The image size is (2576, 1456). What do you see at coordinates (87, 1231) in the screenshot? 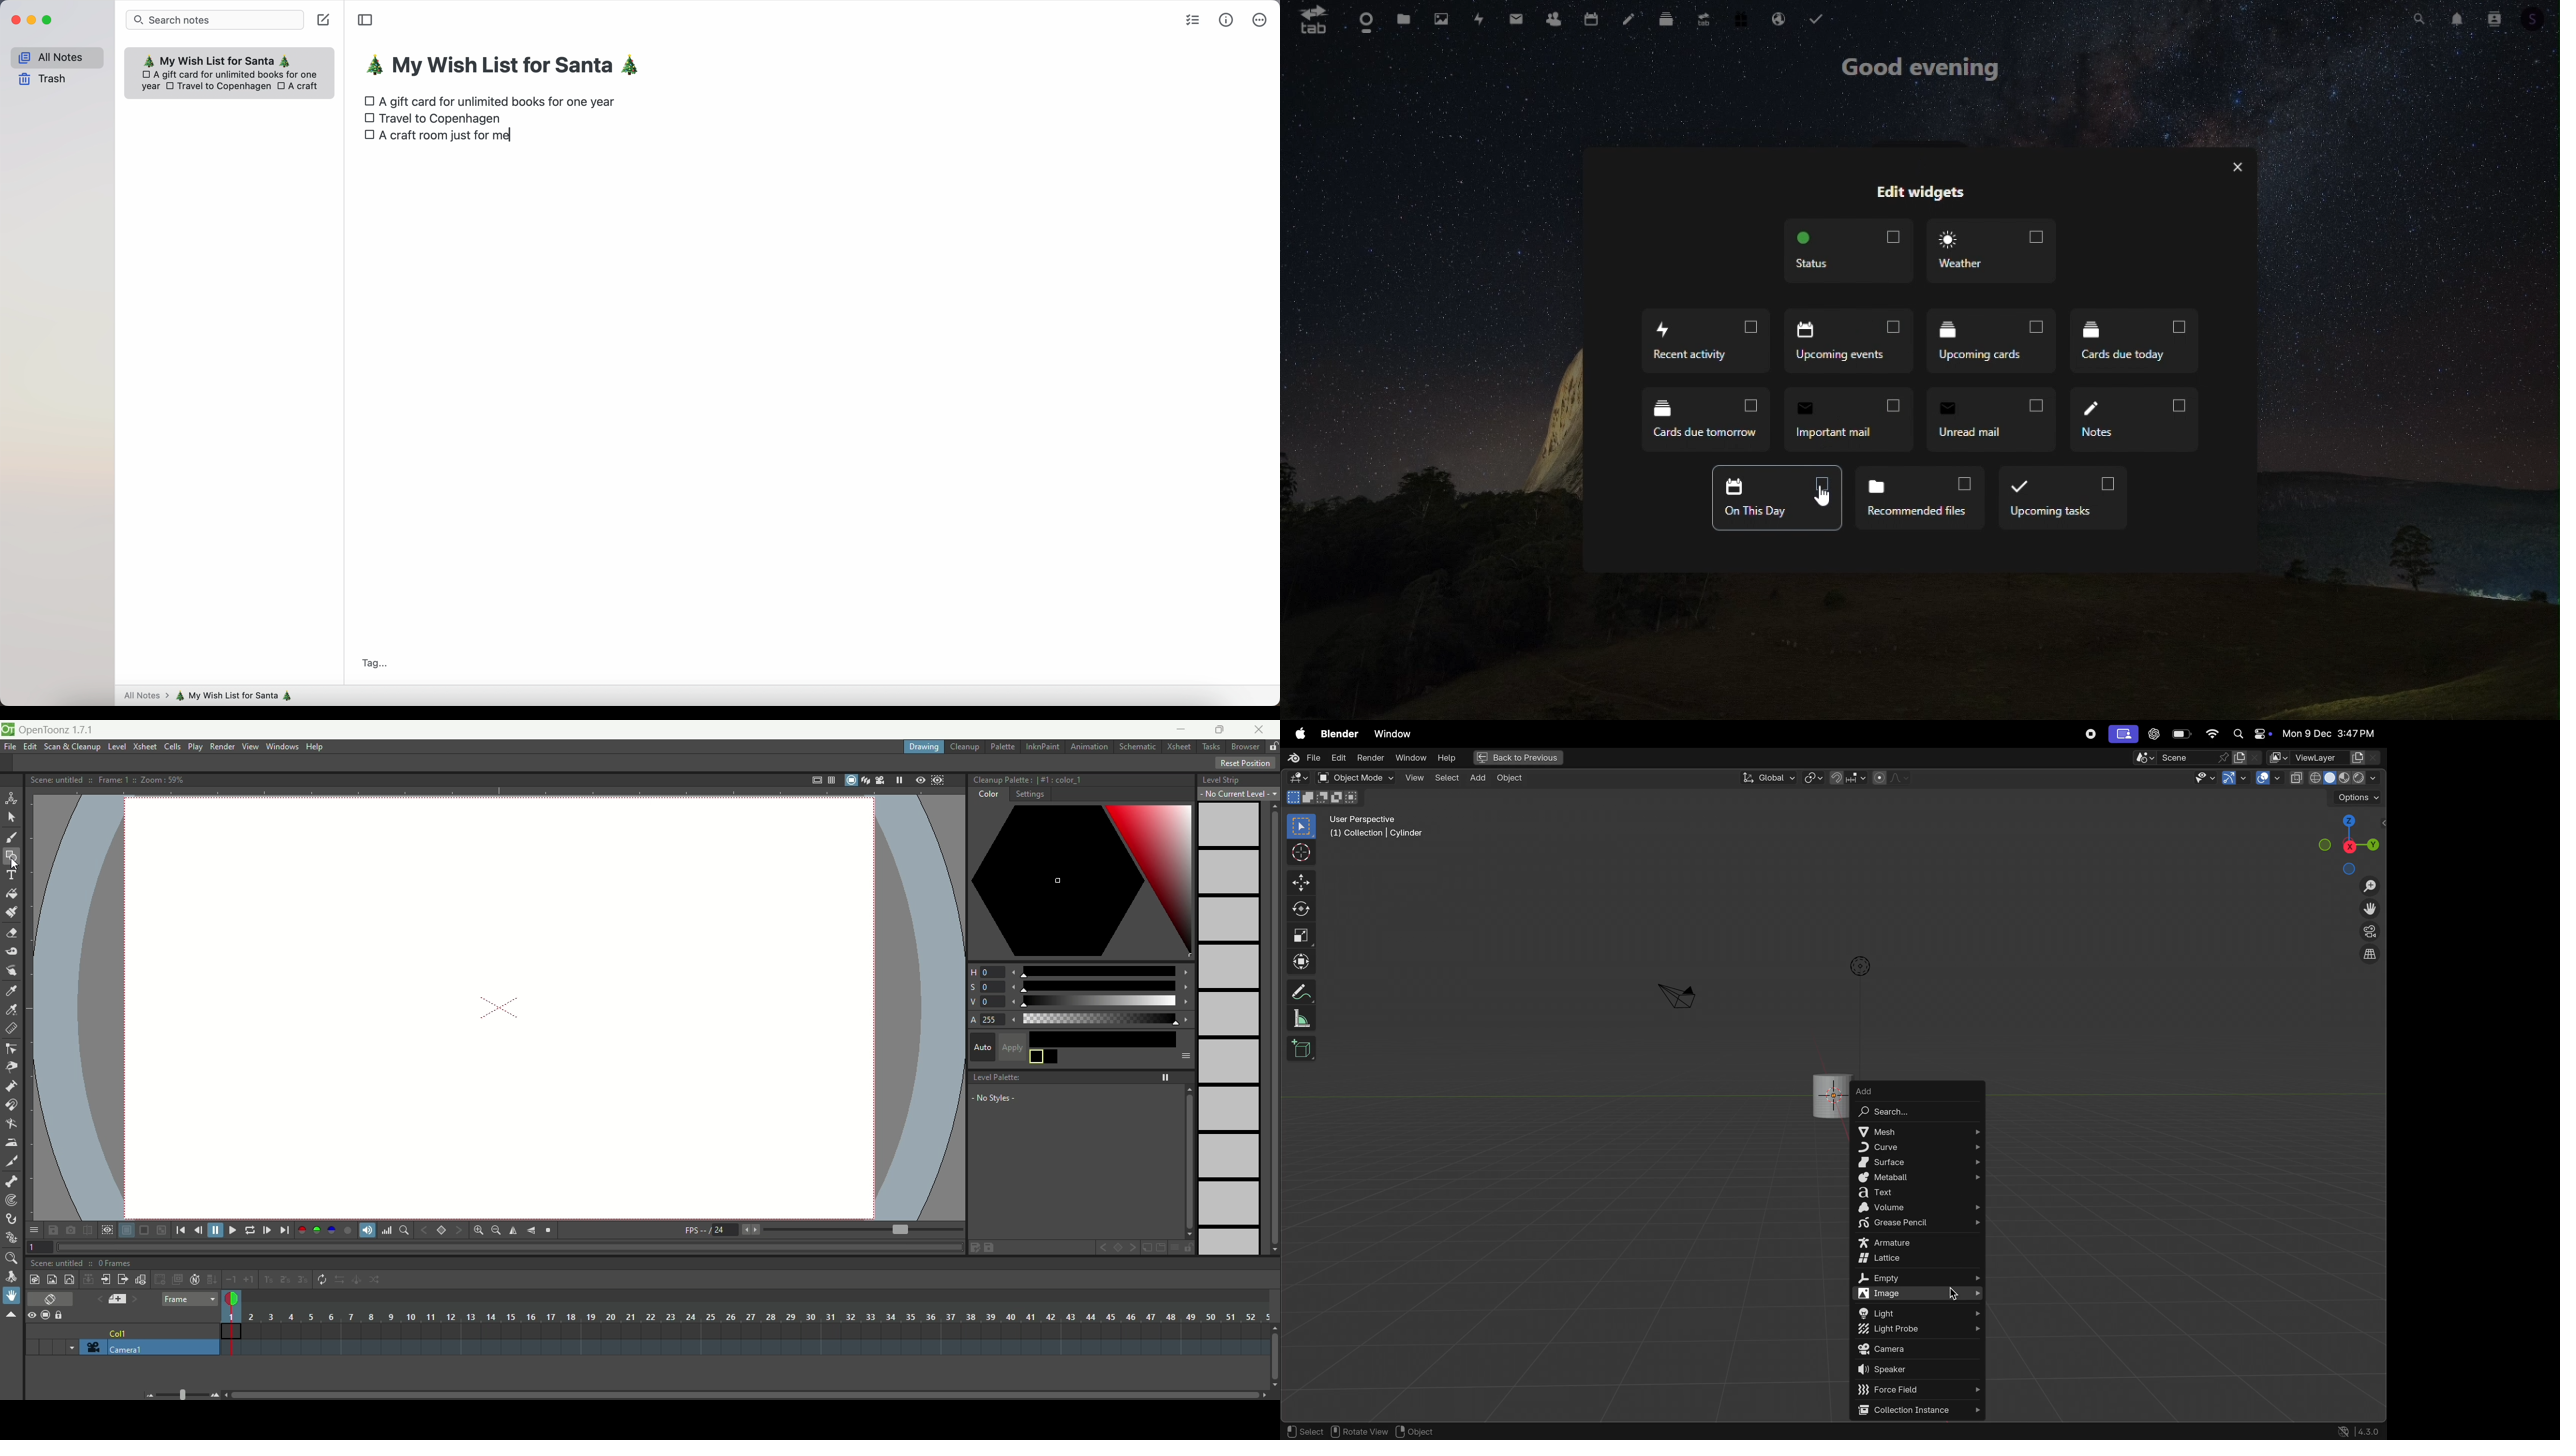
I see `compare to snapchat` at bounding box center [87, 1231].